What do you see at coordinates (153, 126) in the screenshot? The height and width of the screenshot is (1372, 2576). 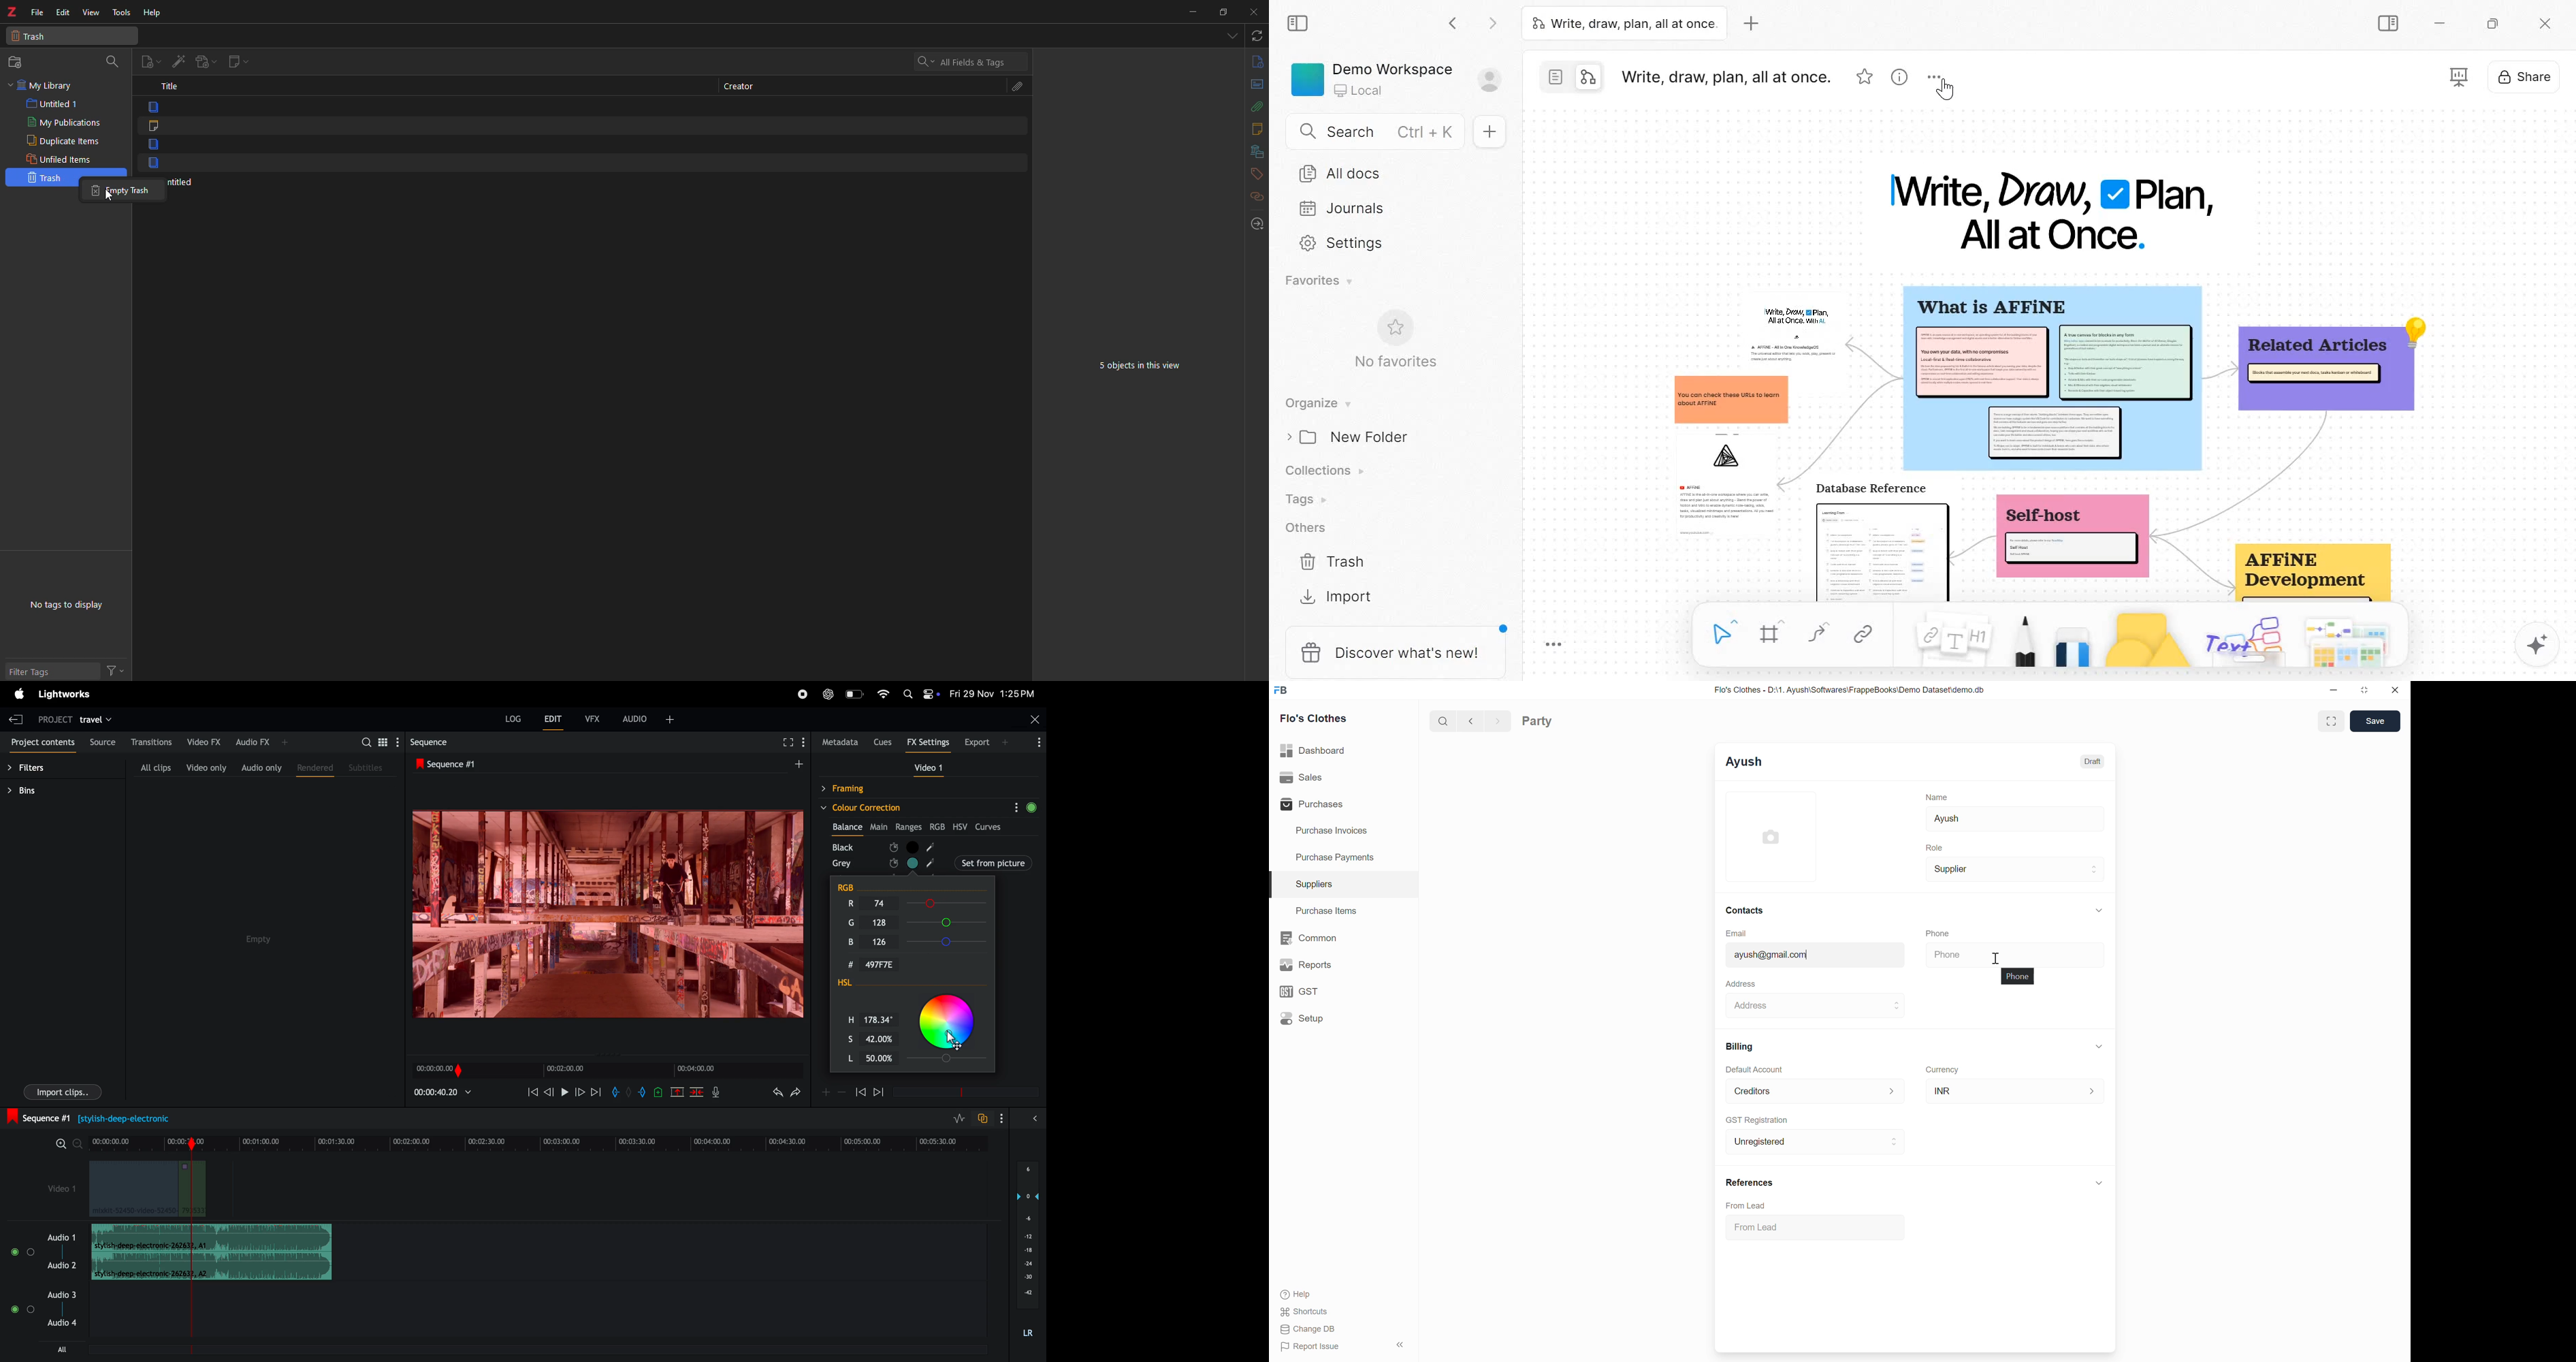 I see `note` at bounding box center [153, 126].